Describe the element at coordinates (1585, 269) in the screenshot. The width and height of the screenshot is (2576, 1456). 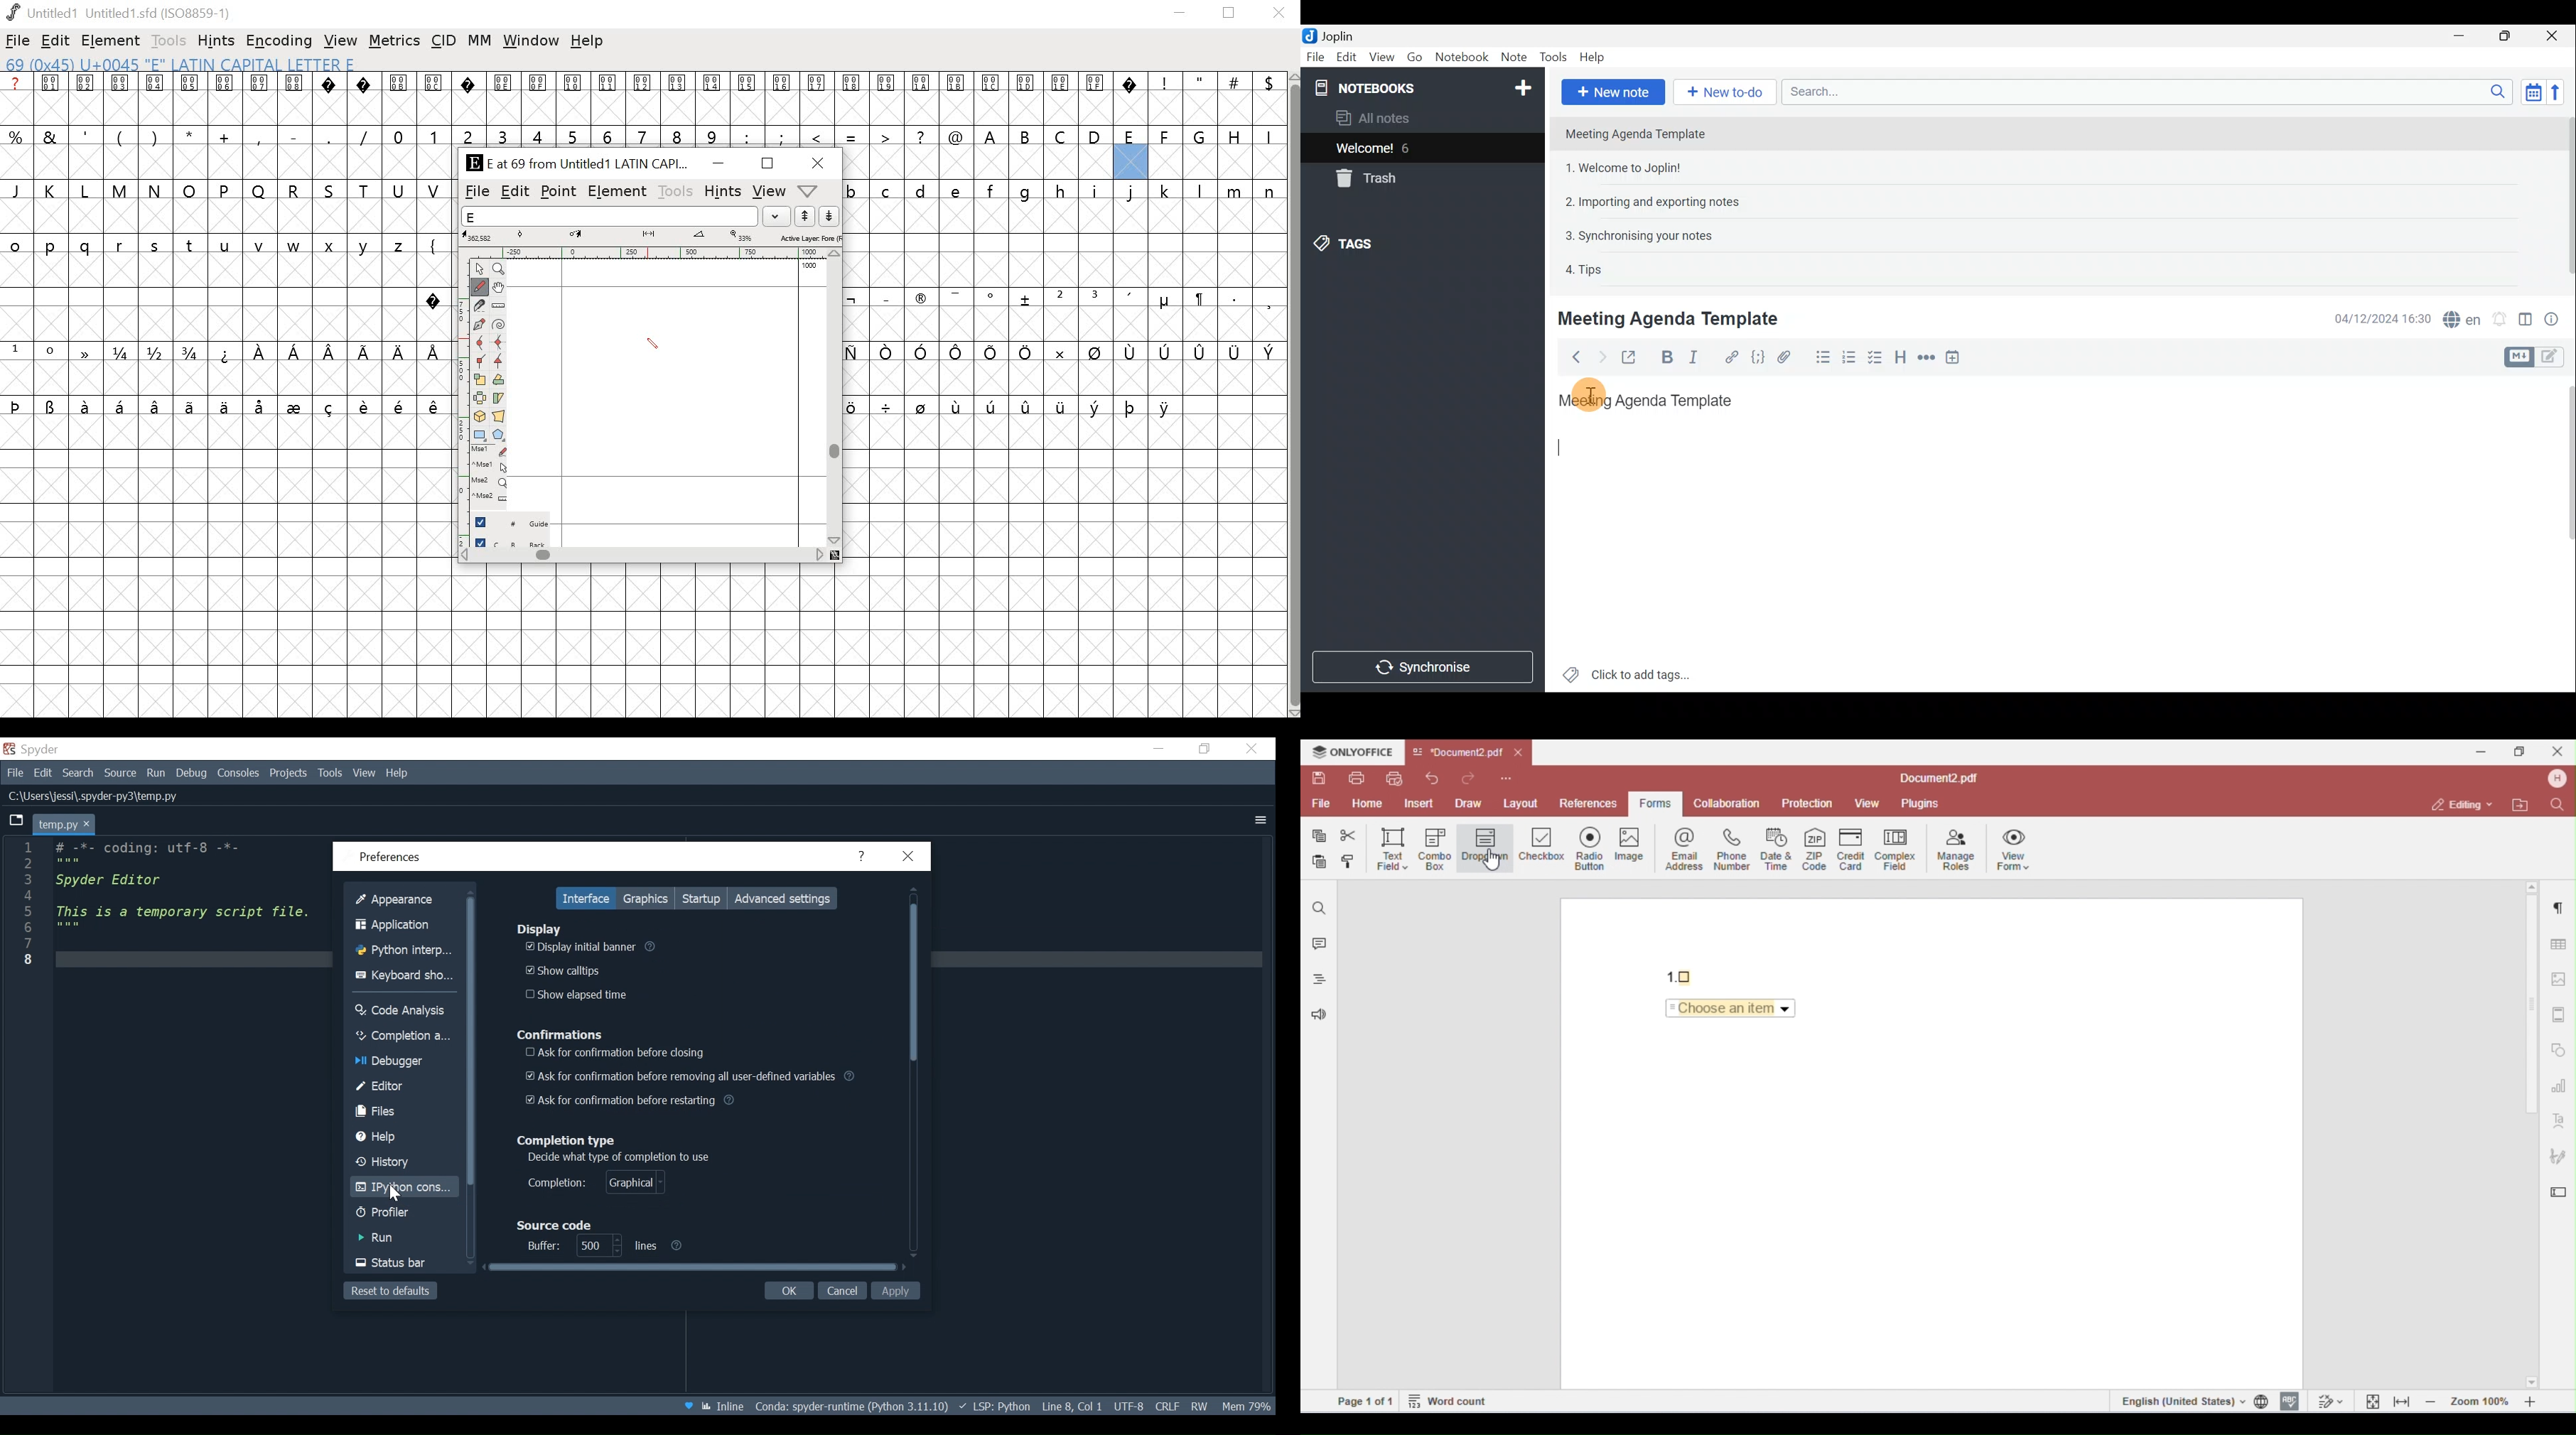
I see `4. Tips` at that location.